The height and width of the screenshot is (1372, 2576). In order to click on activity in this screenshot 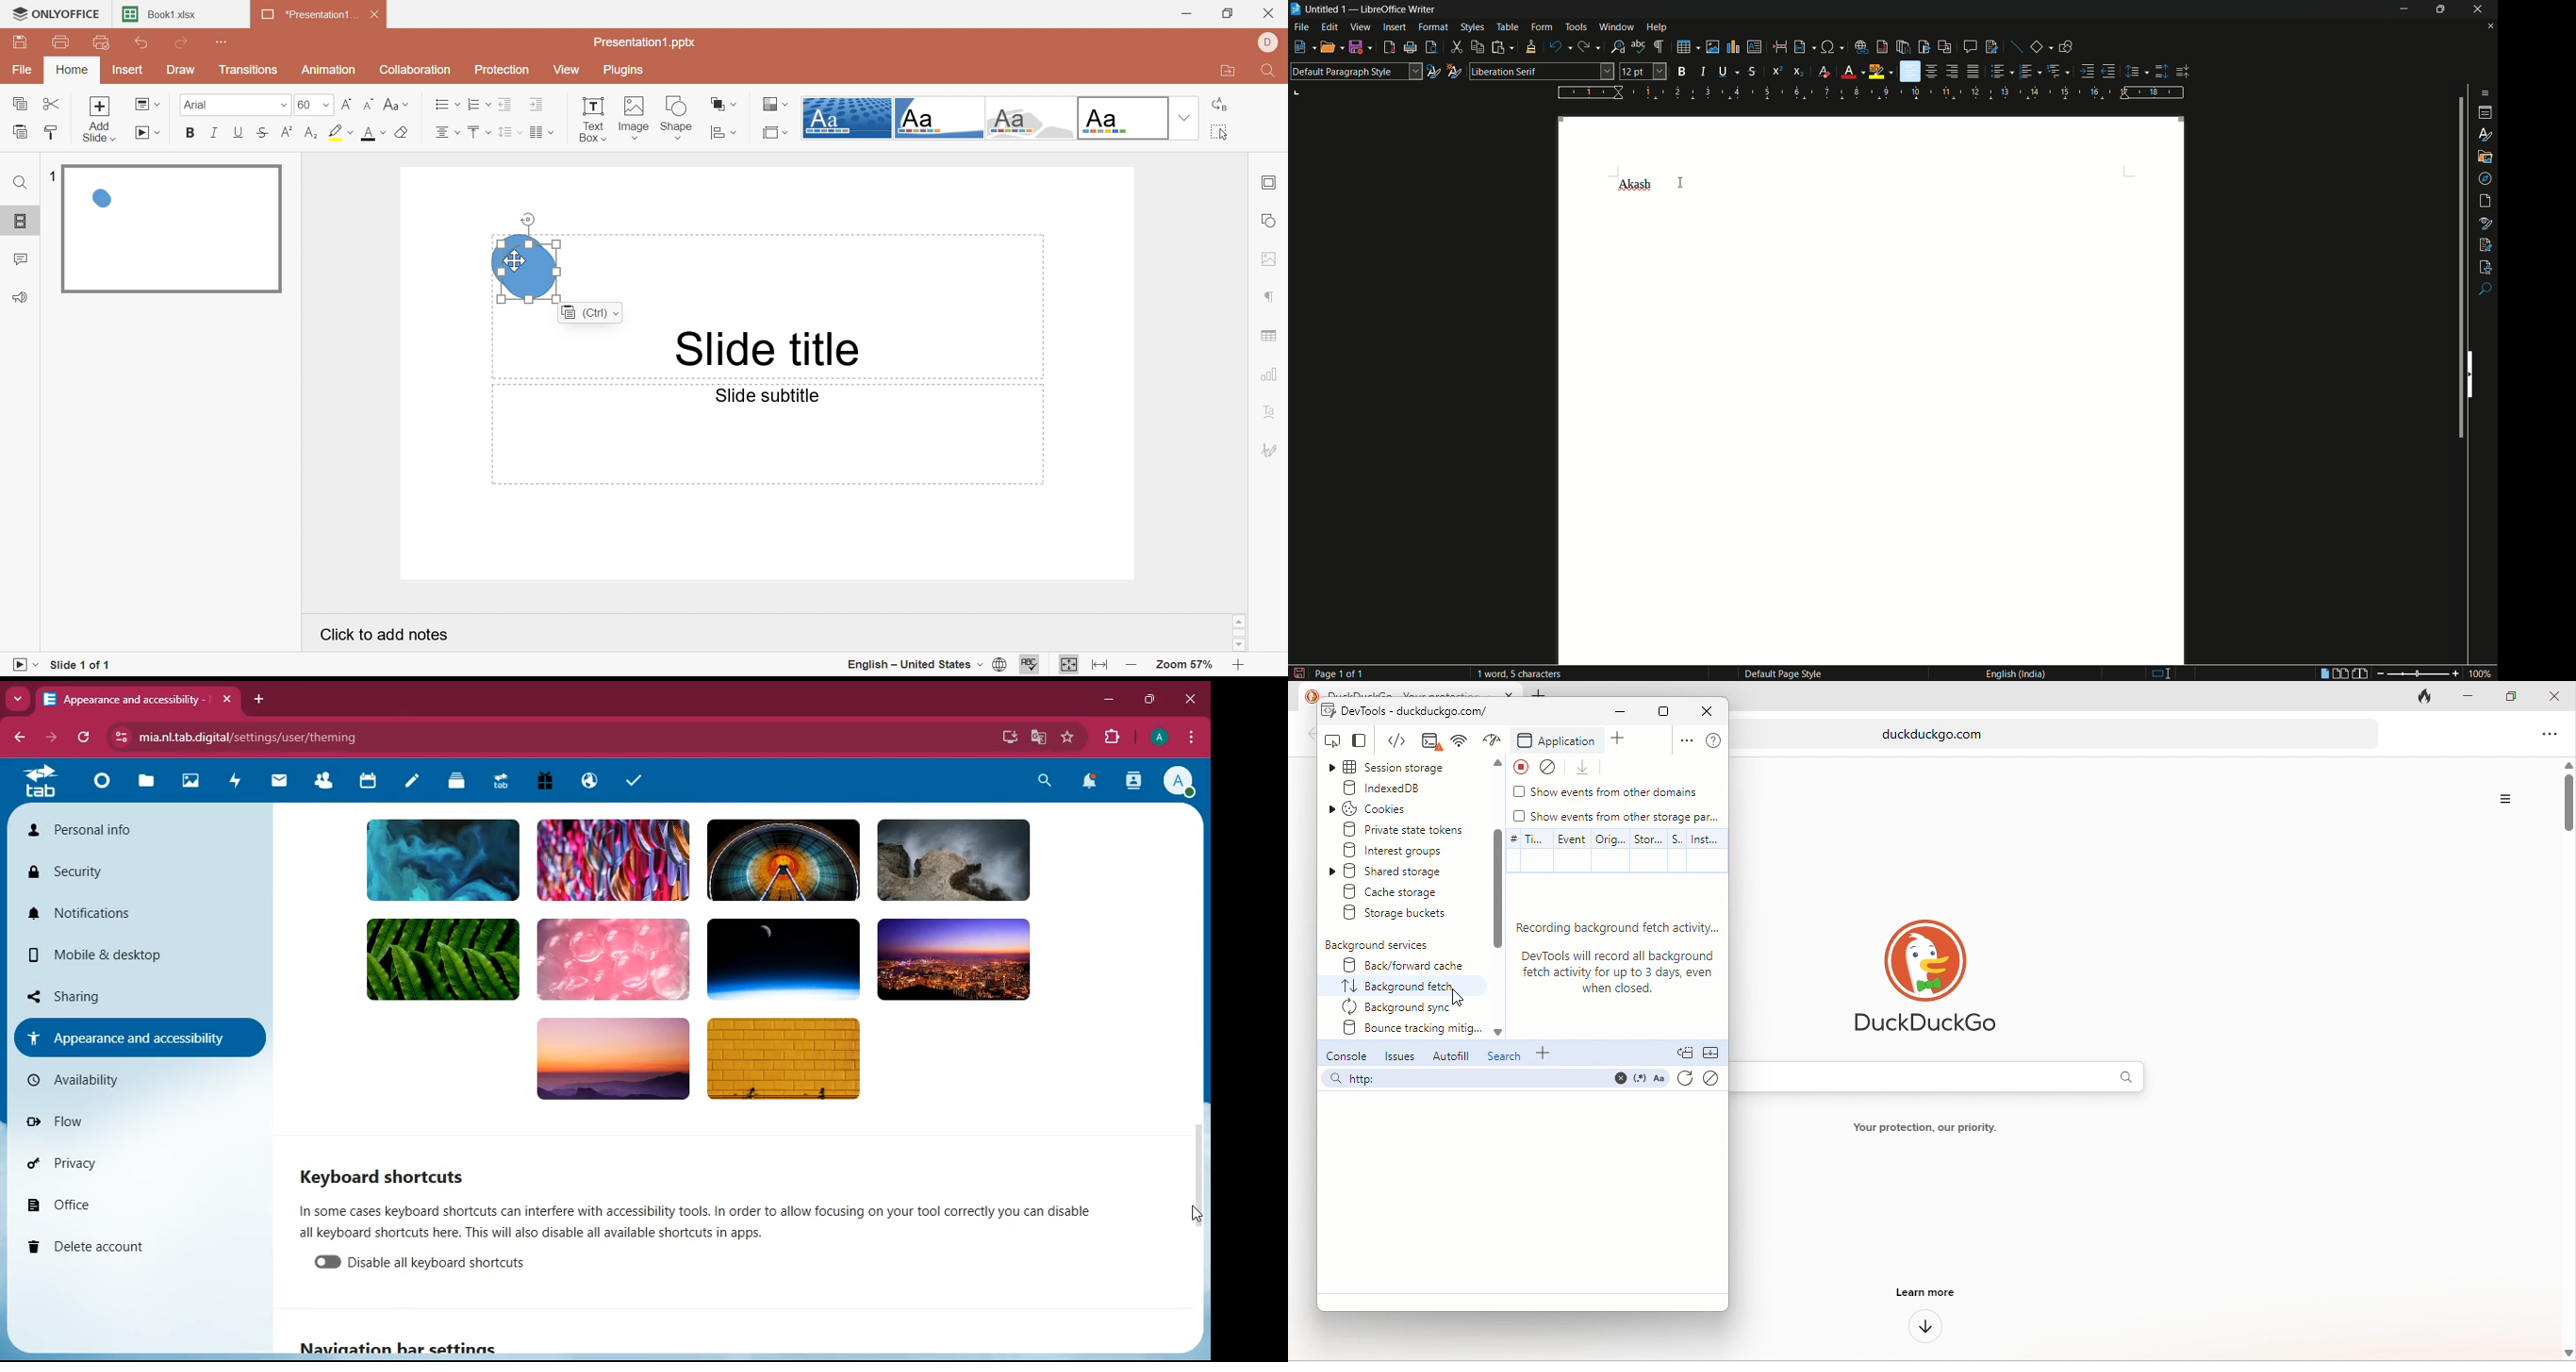, I will do `click(1132, 783)`.